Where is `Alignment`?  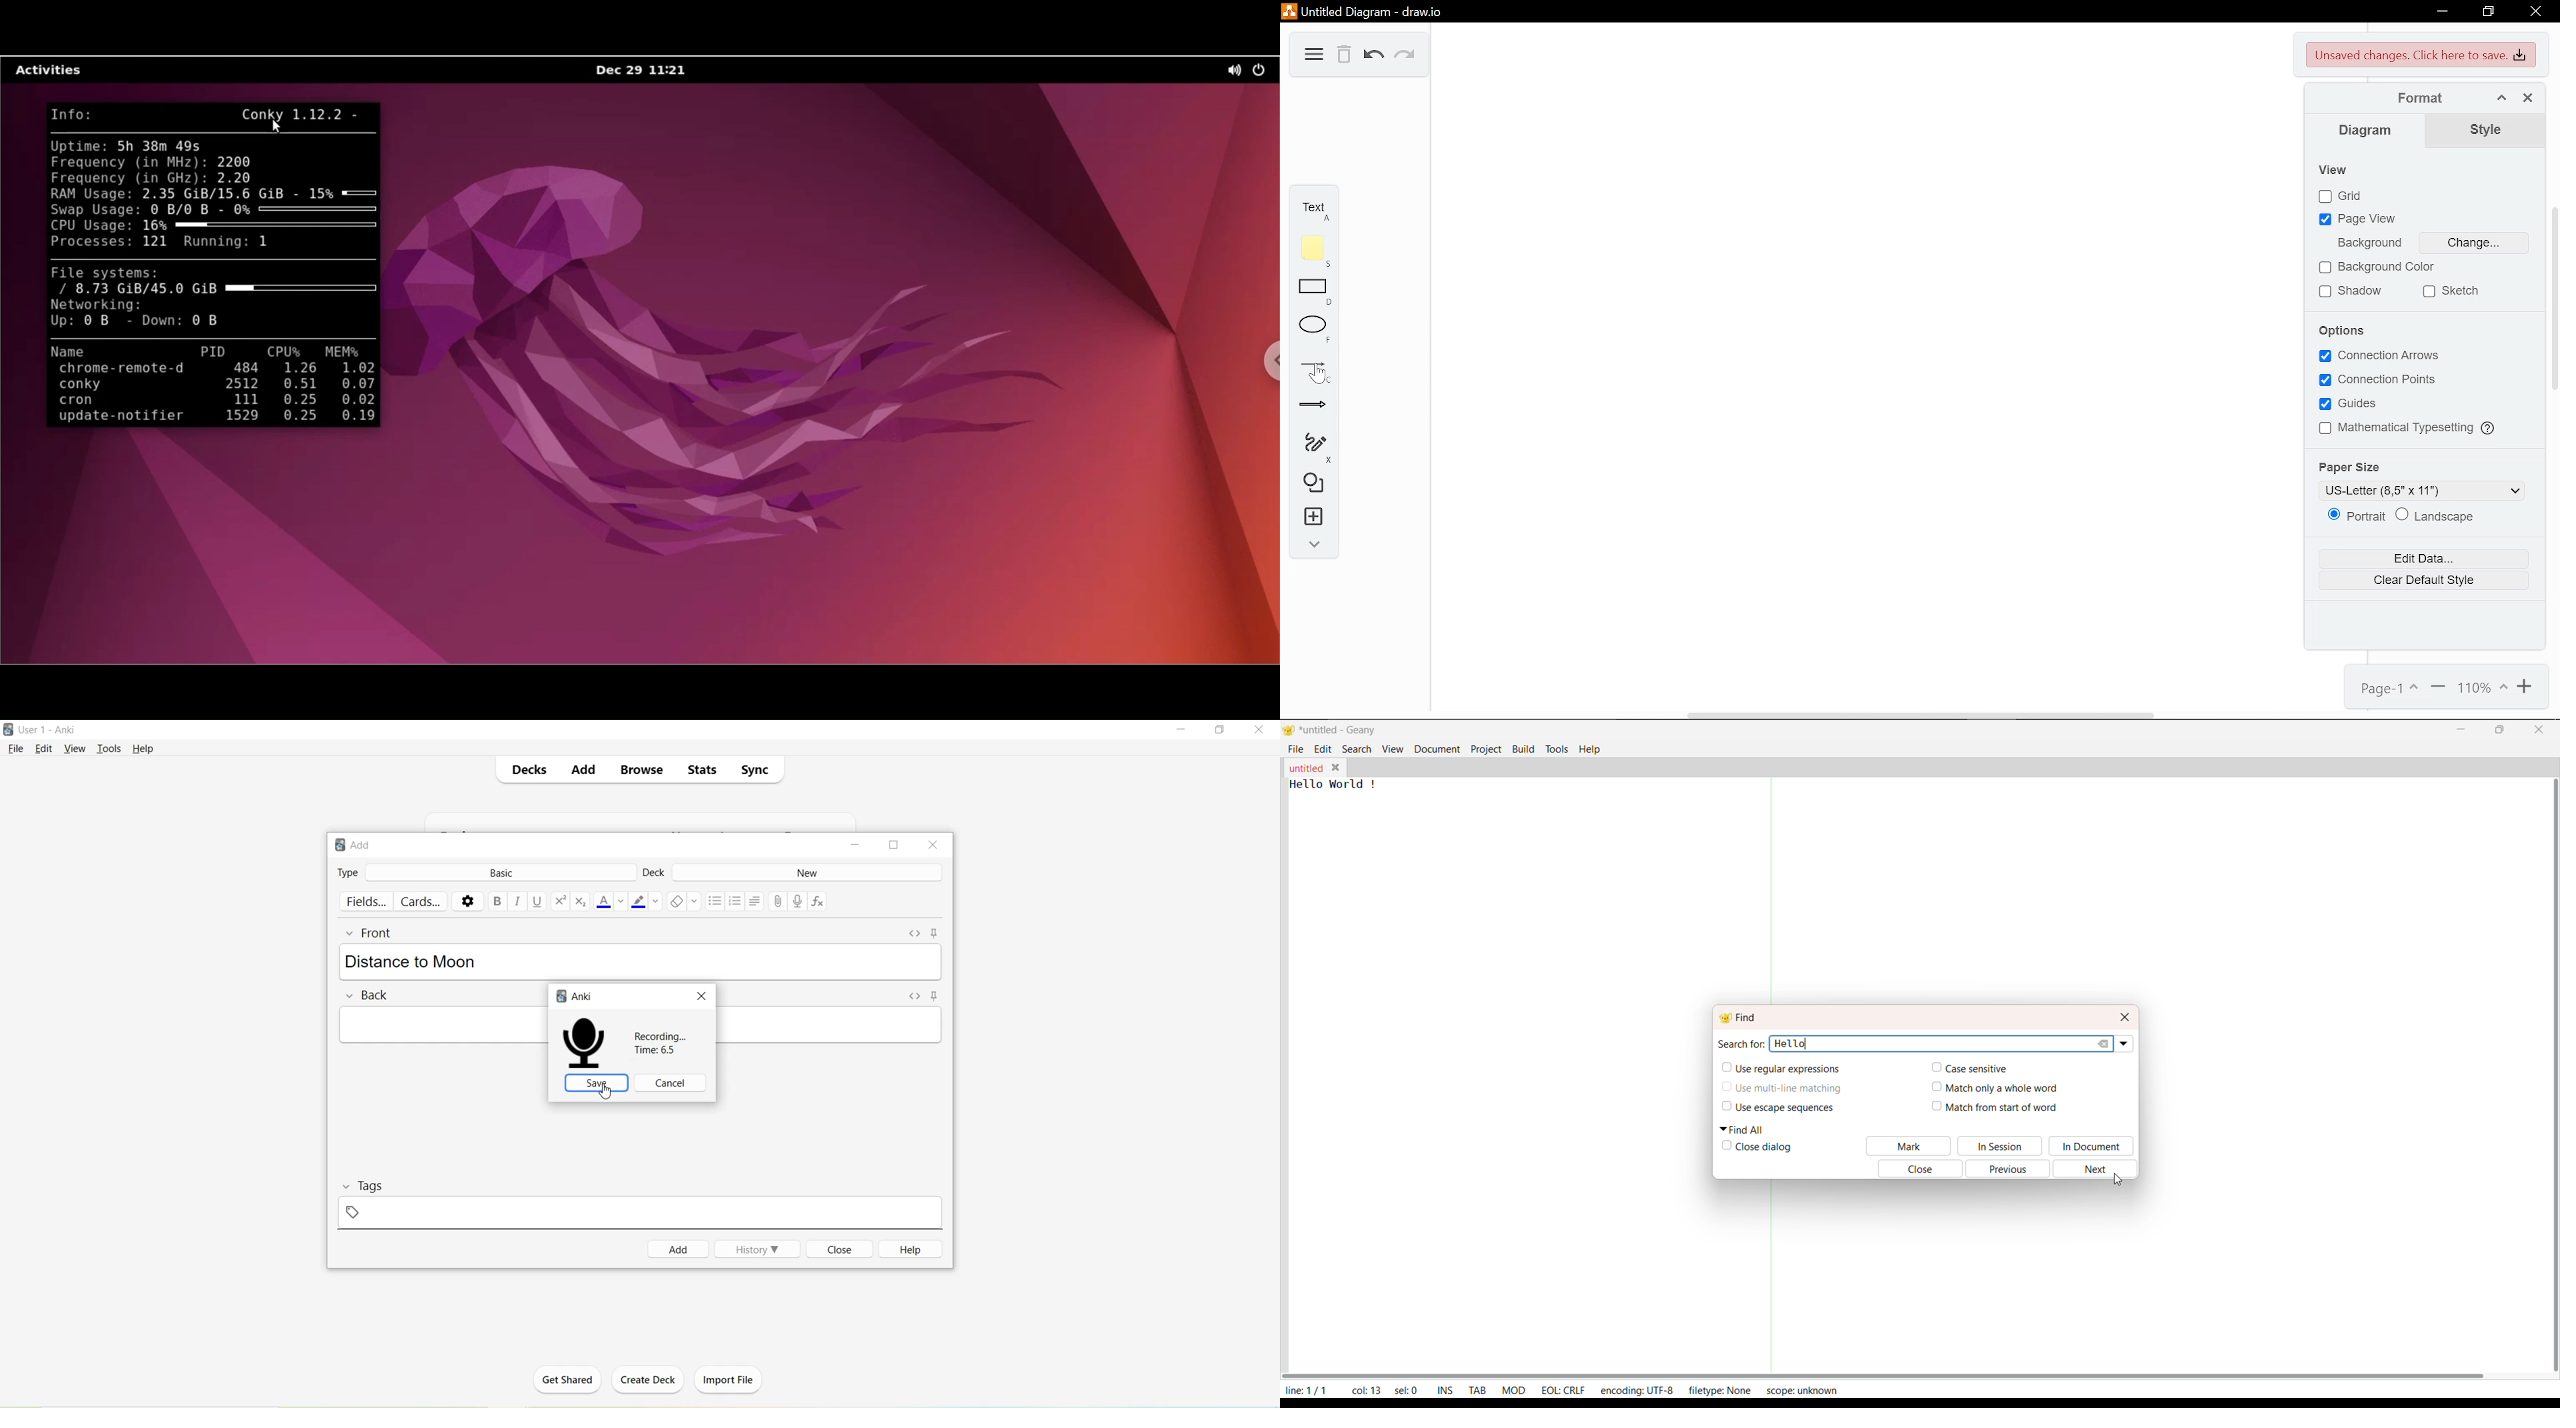 Alignment is located at coordinates (756, 901).